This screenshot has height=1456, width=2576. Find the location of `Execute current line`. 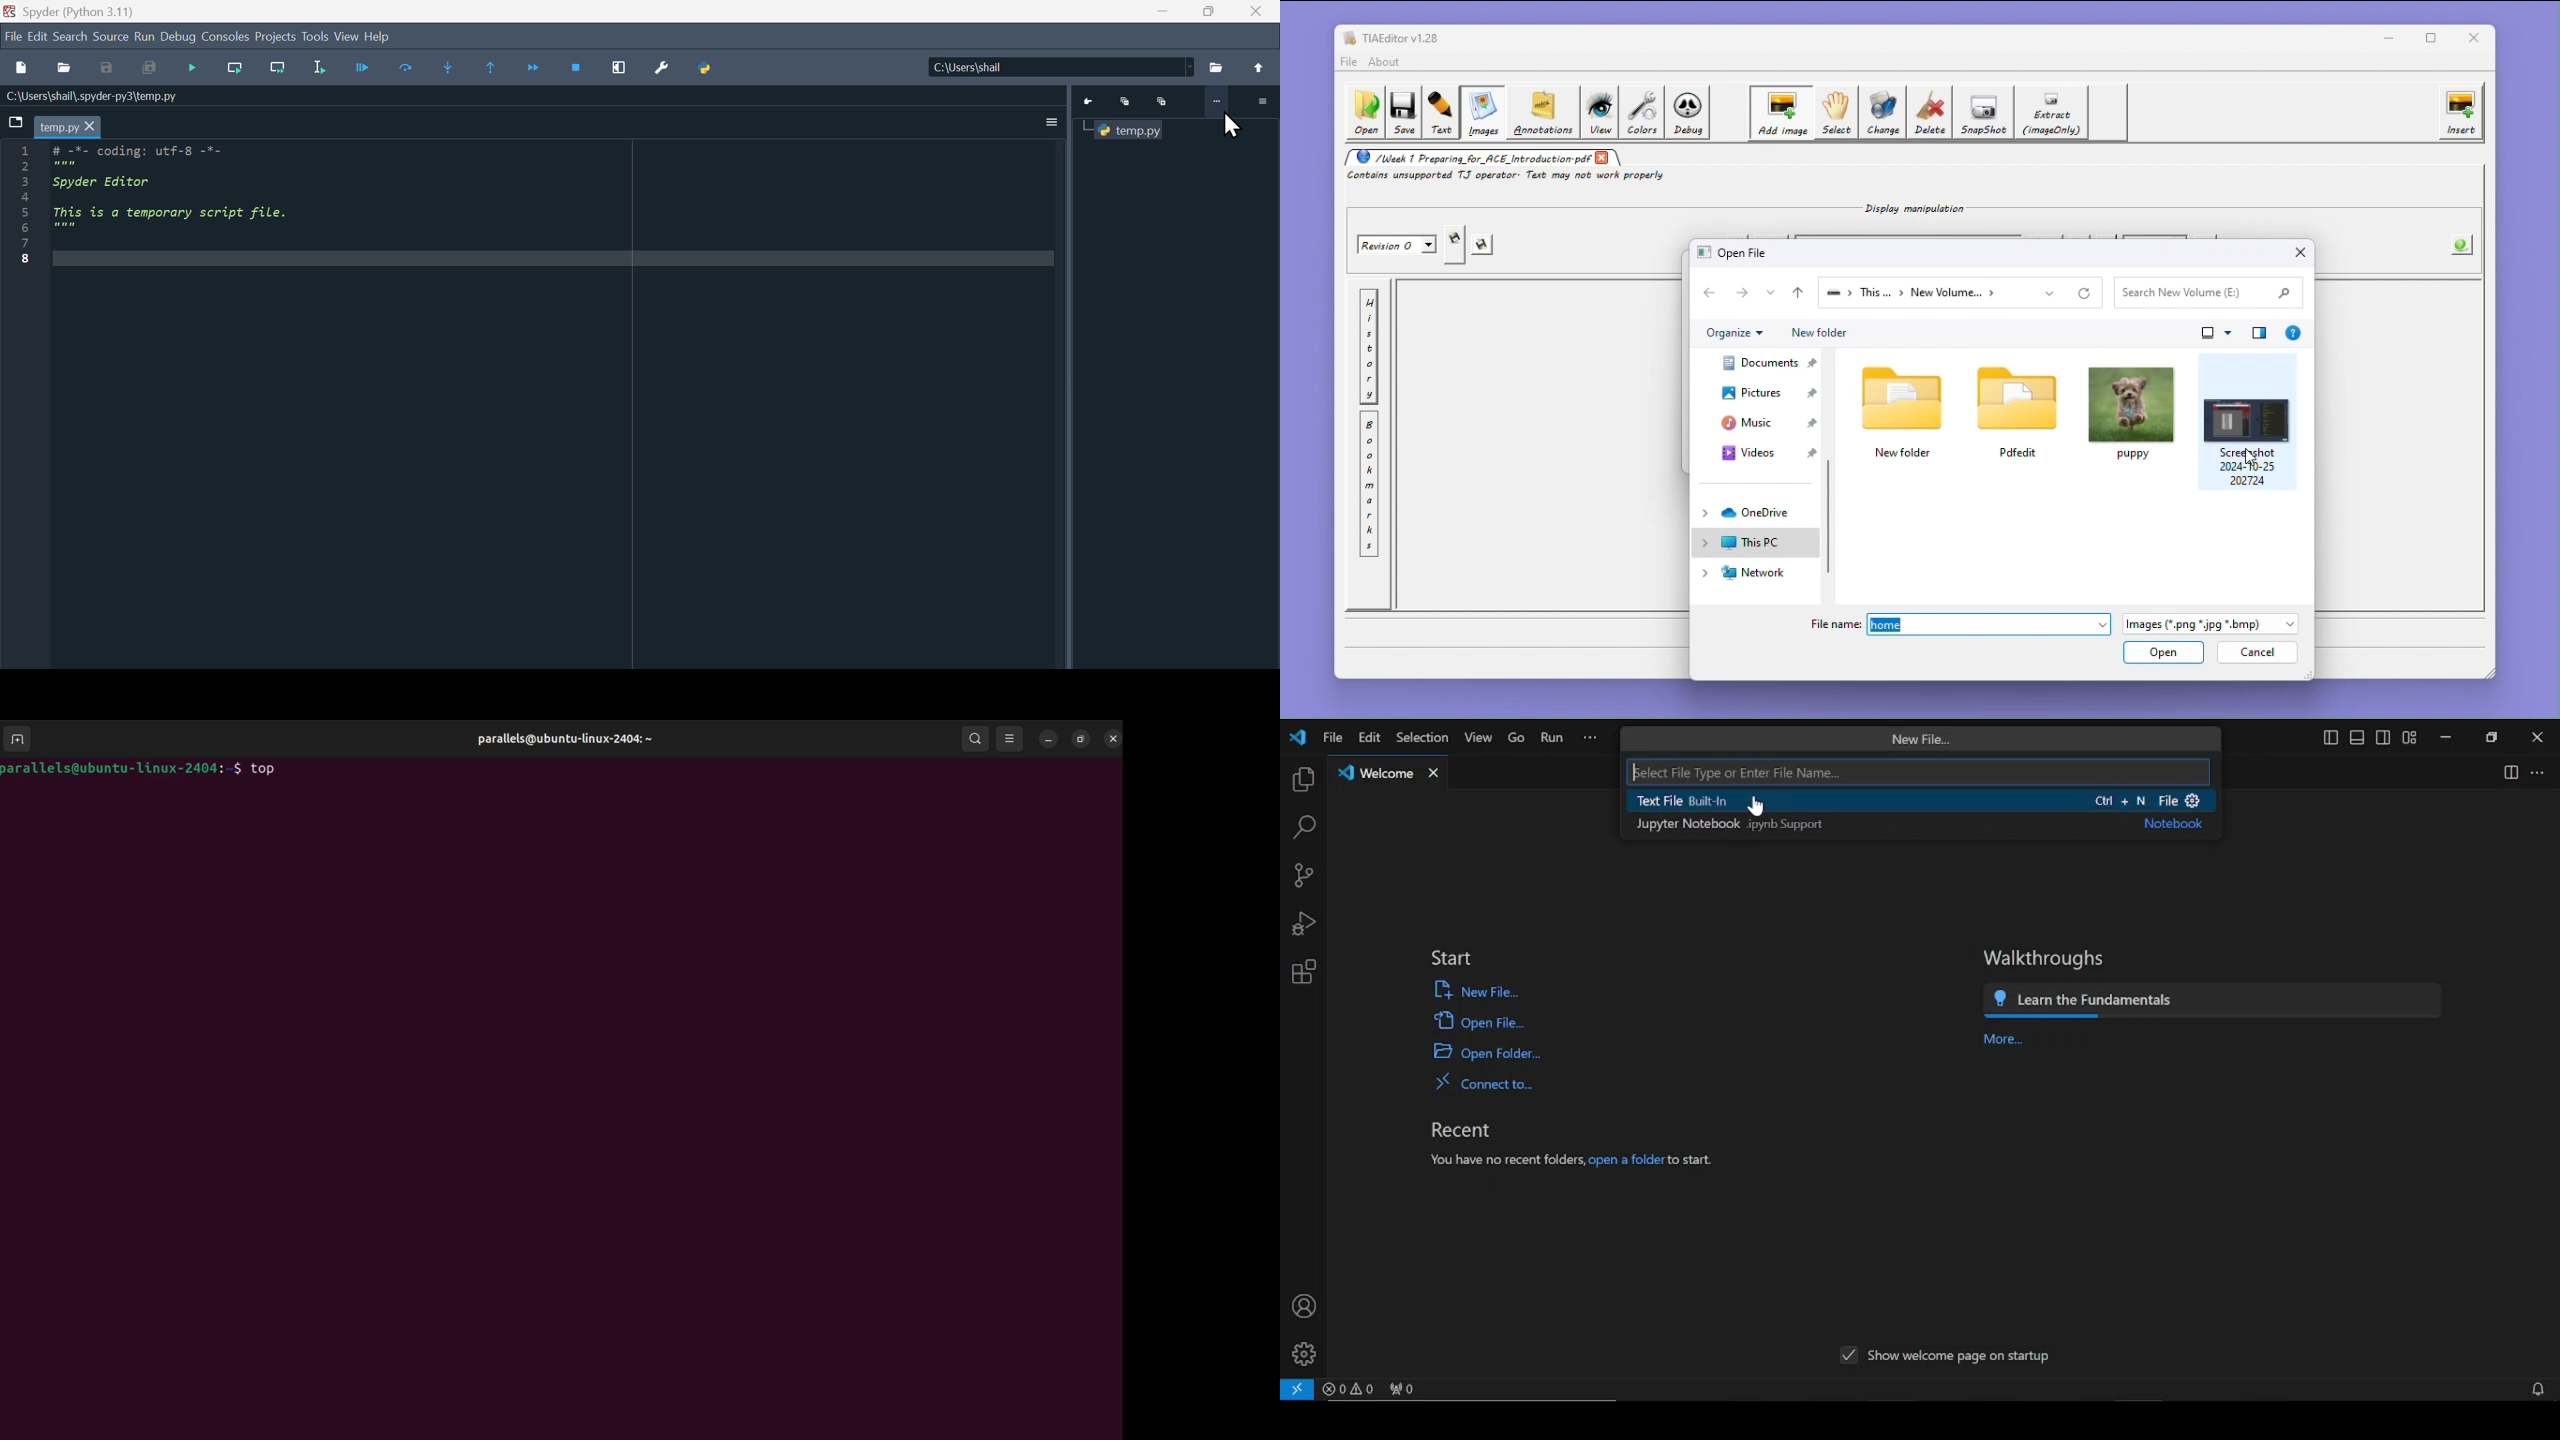

Execute current line is located at coordinates (407, 69).